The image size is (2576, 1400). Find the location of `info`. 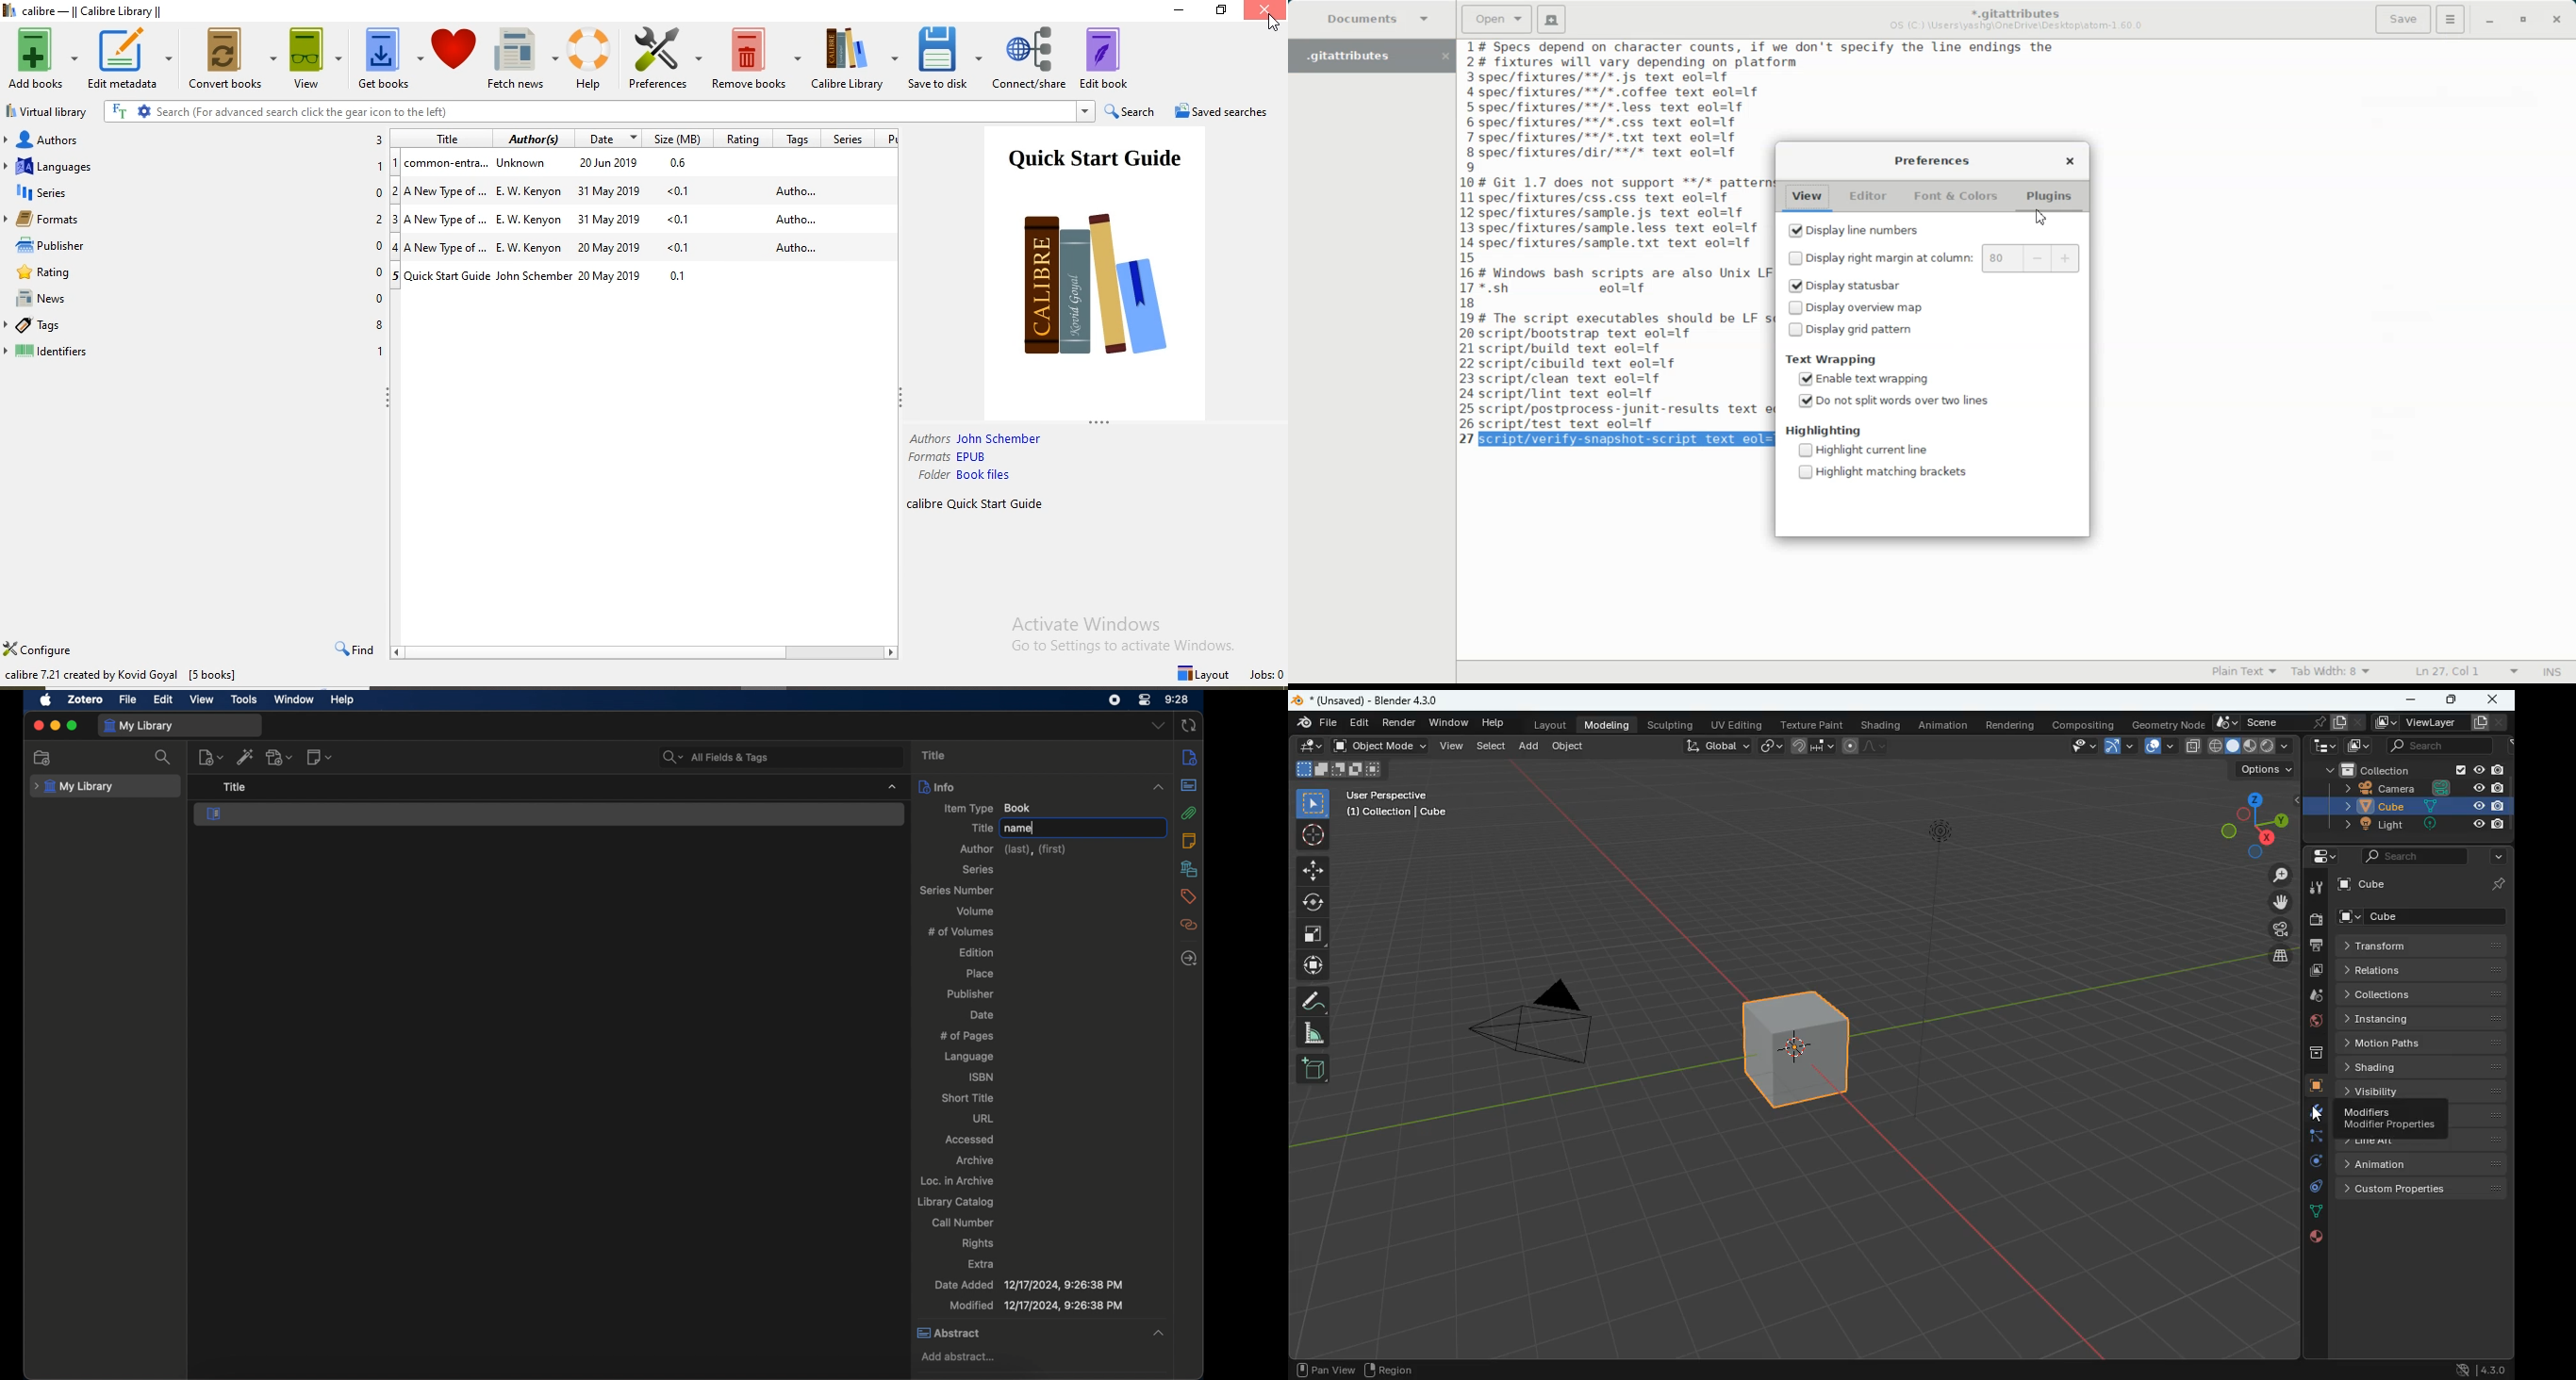

info is located at coordinates (1040, 786).